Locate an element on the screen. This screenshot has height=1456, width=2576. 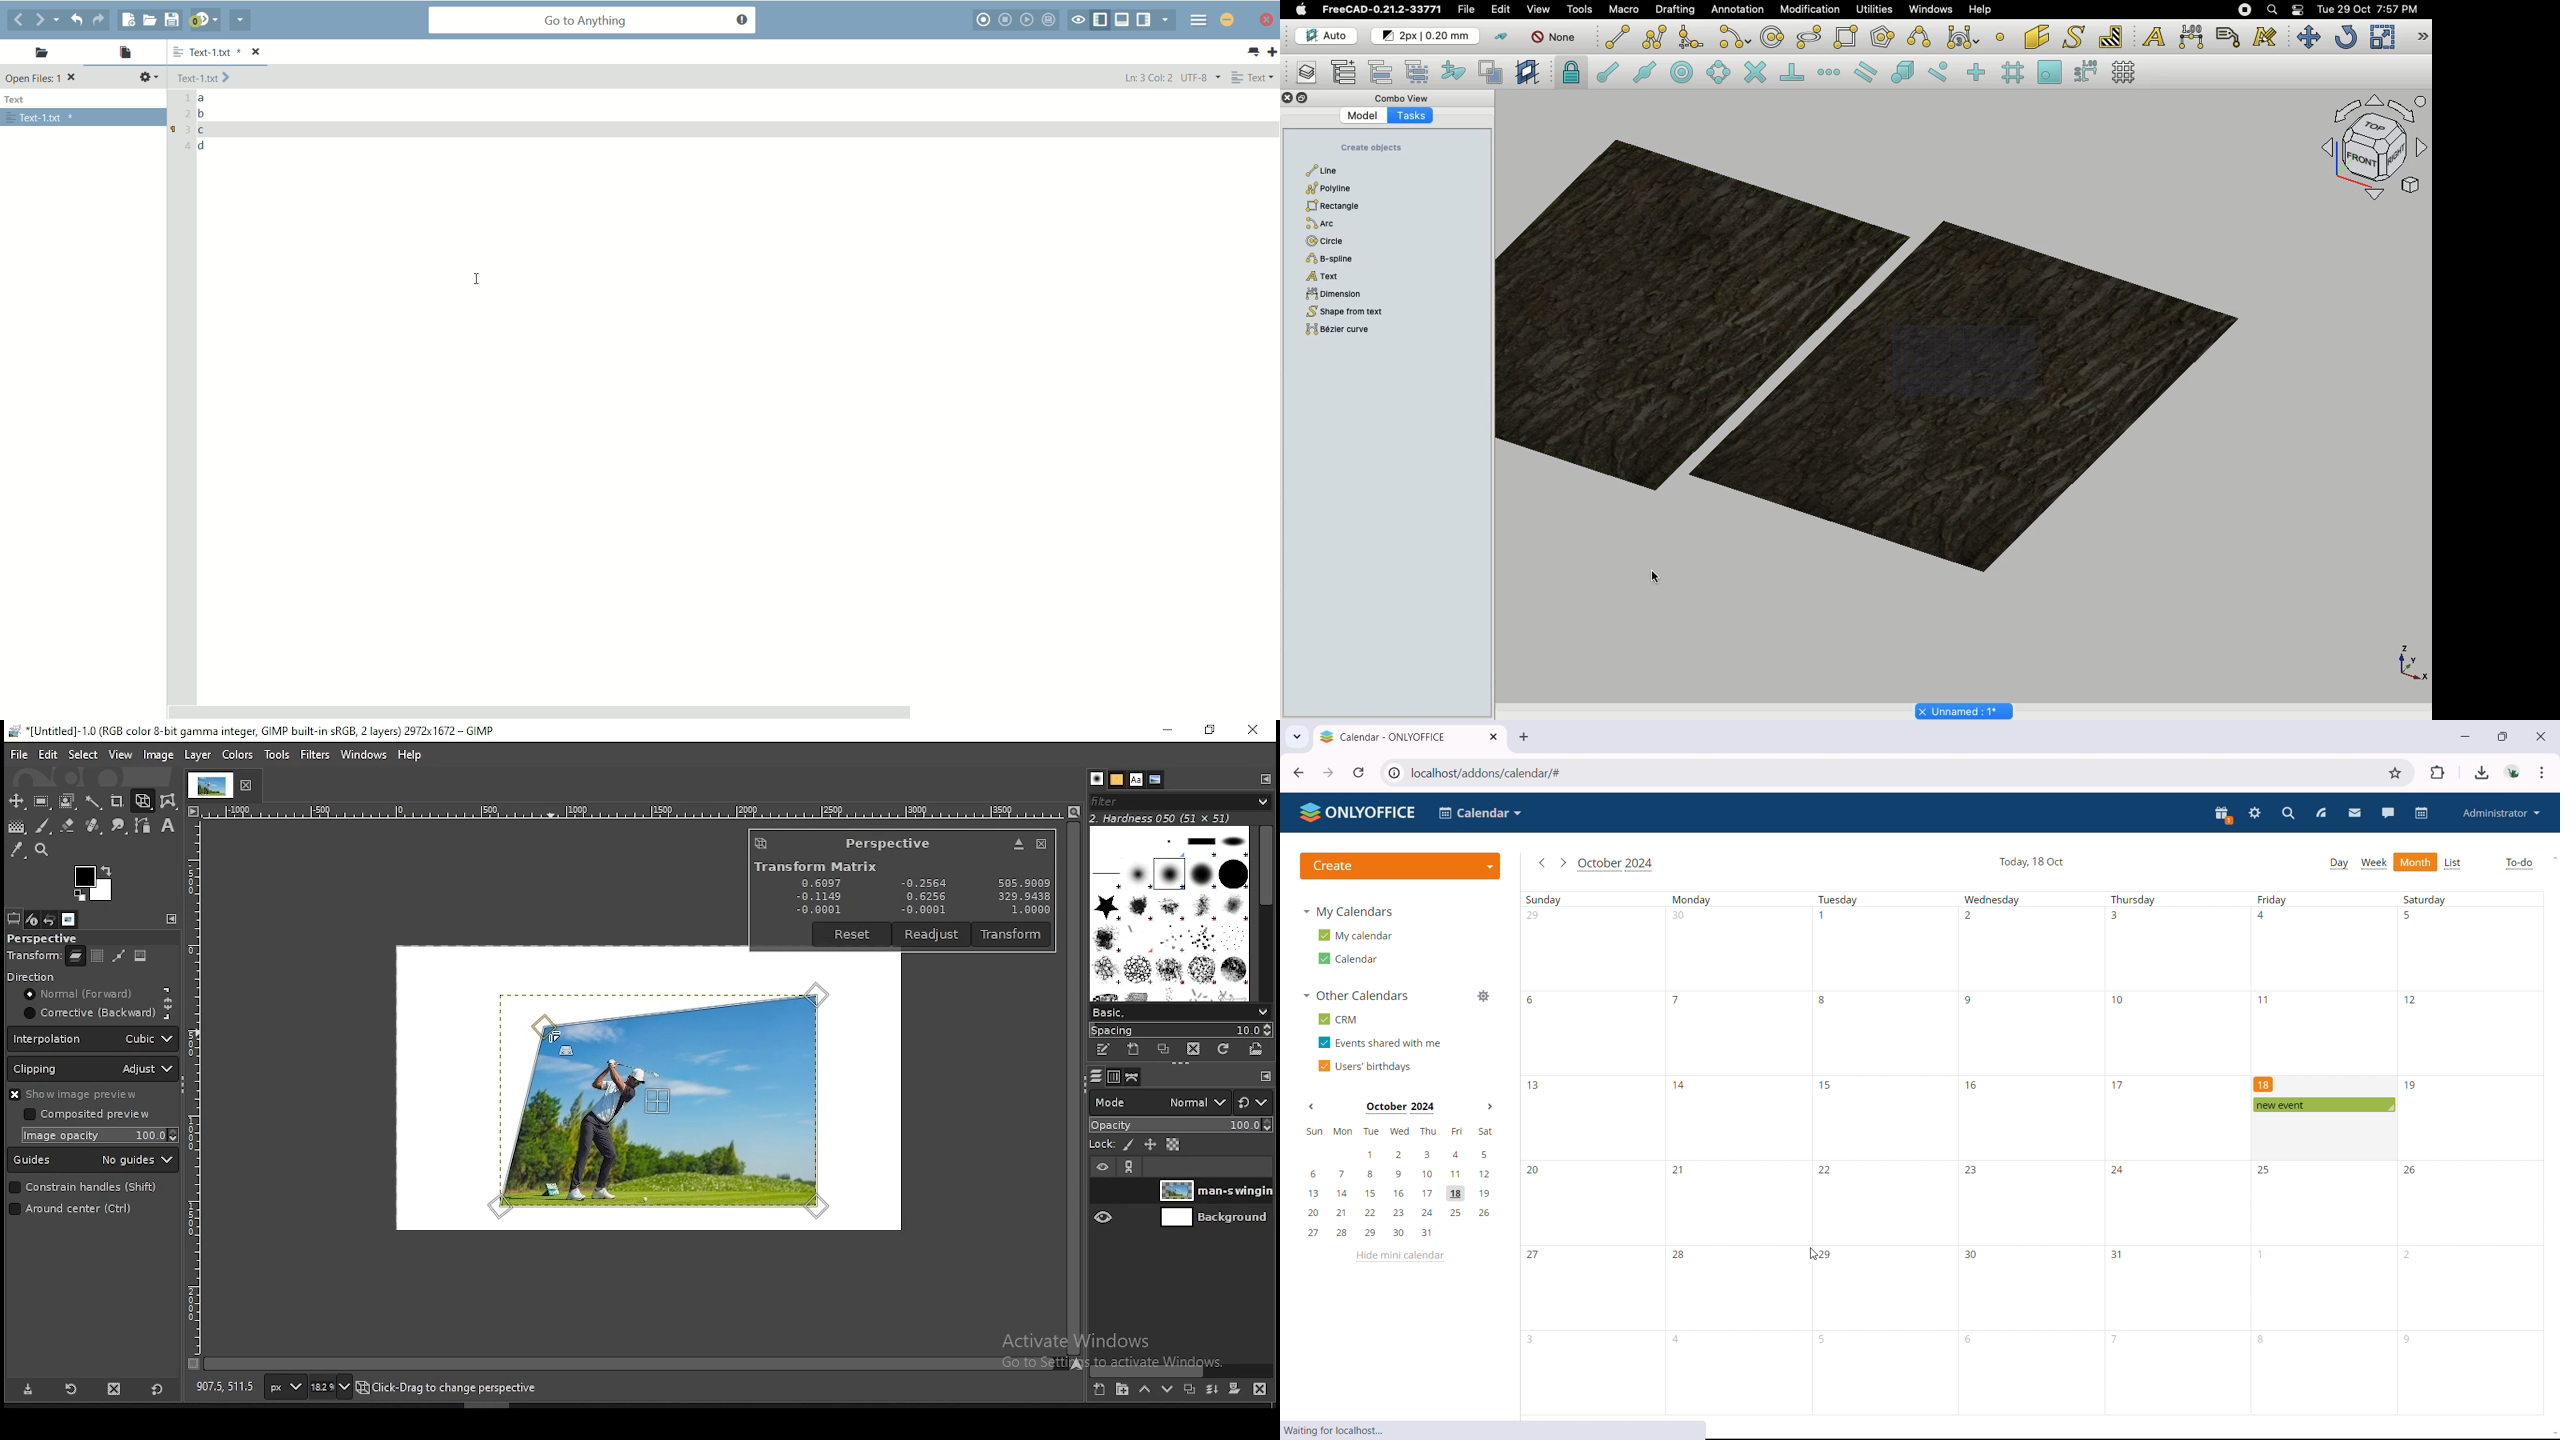
close window is located at coordinates (1040, 844).